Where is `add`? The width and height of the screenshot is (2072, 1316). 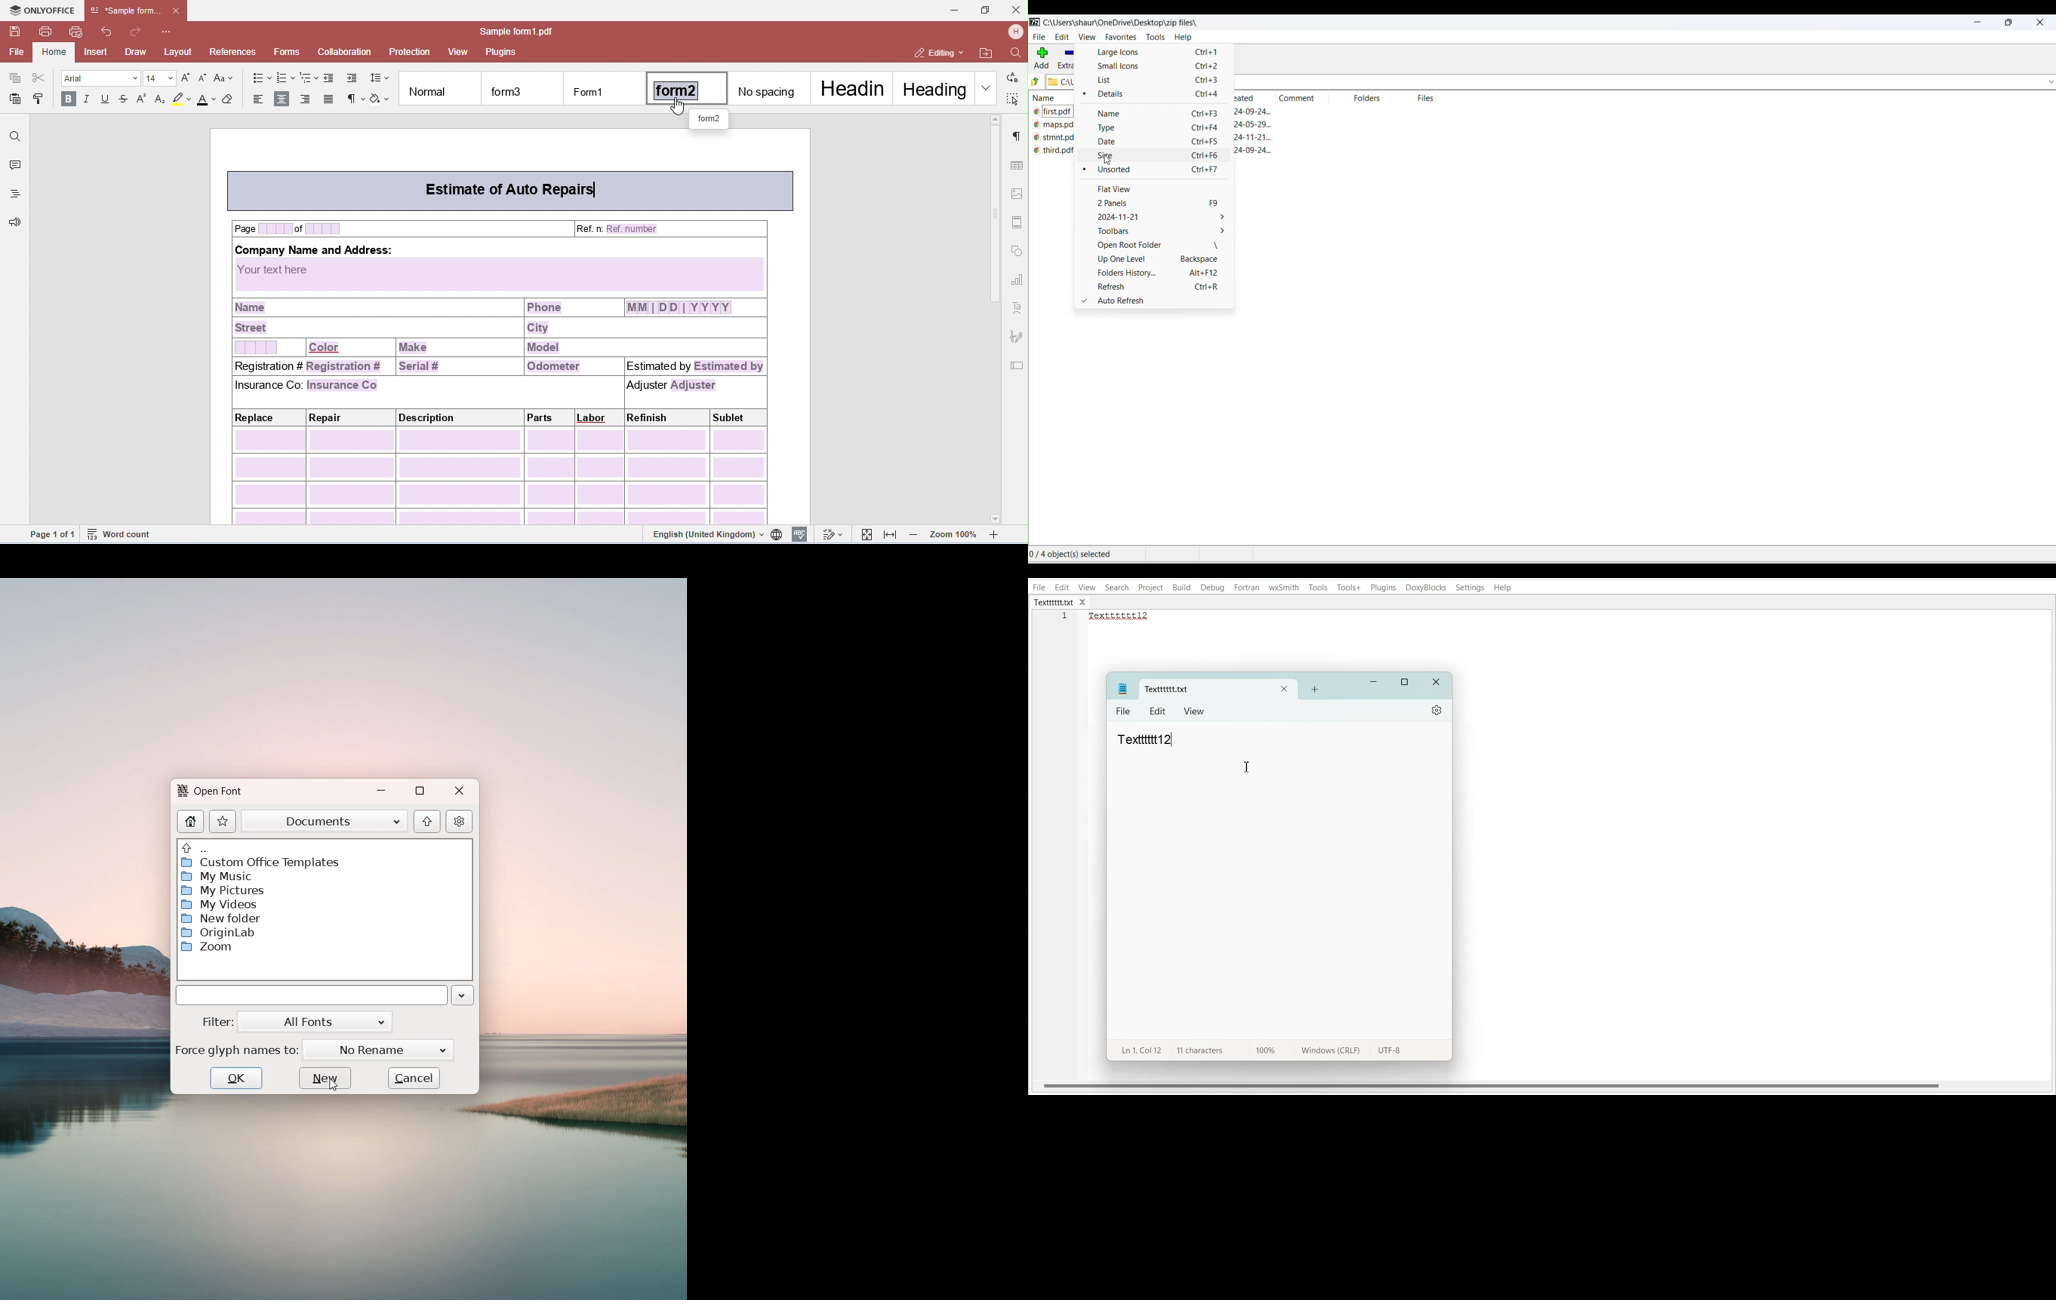 add is located at coordinates (1042, 59).